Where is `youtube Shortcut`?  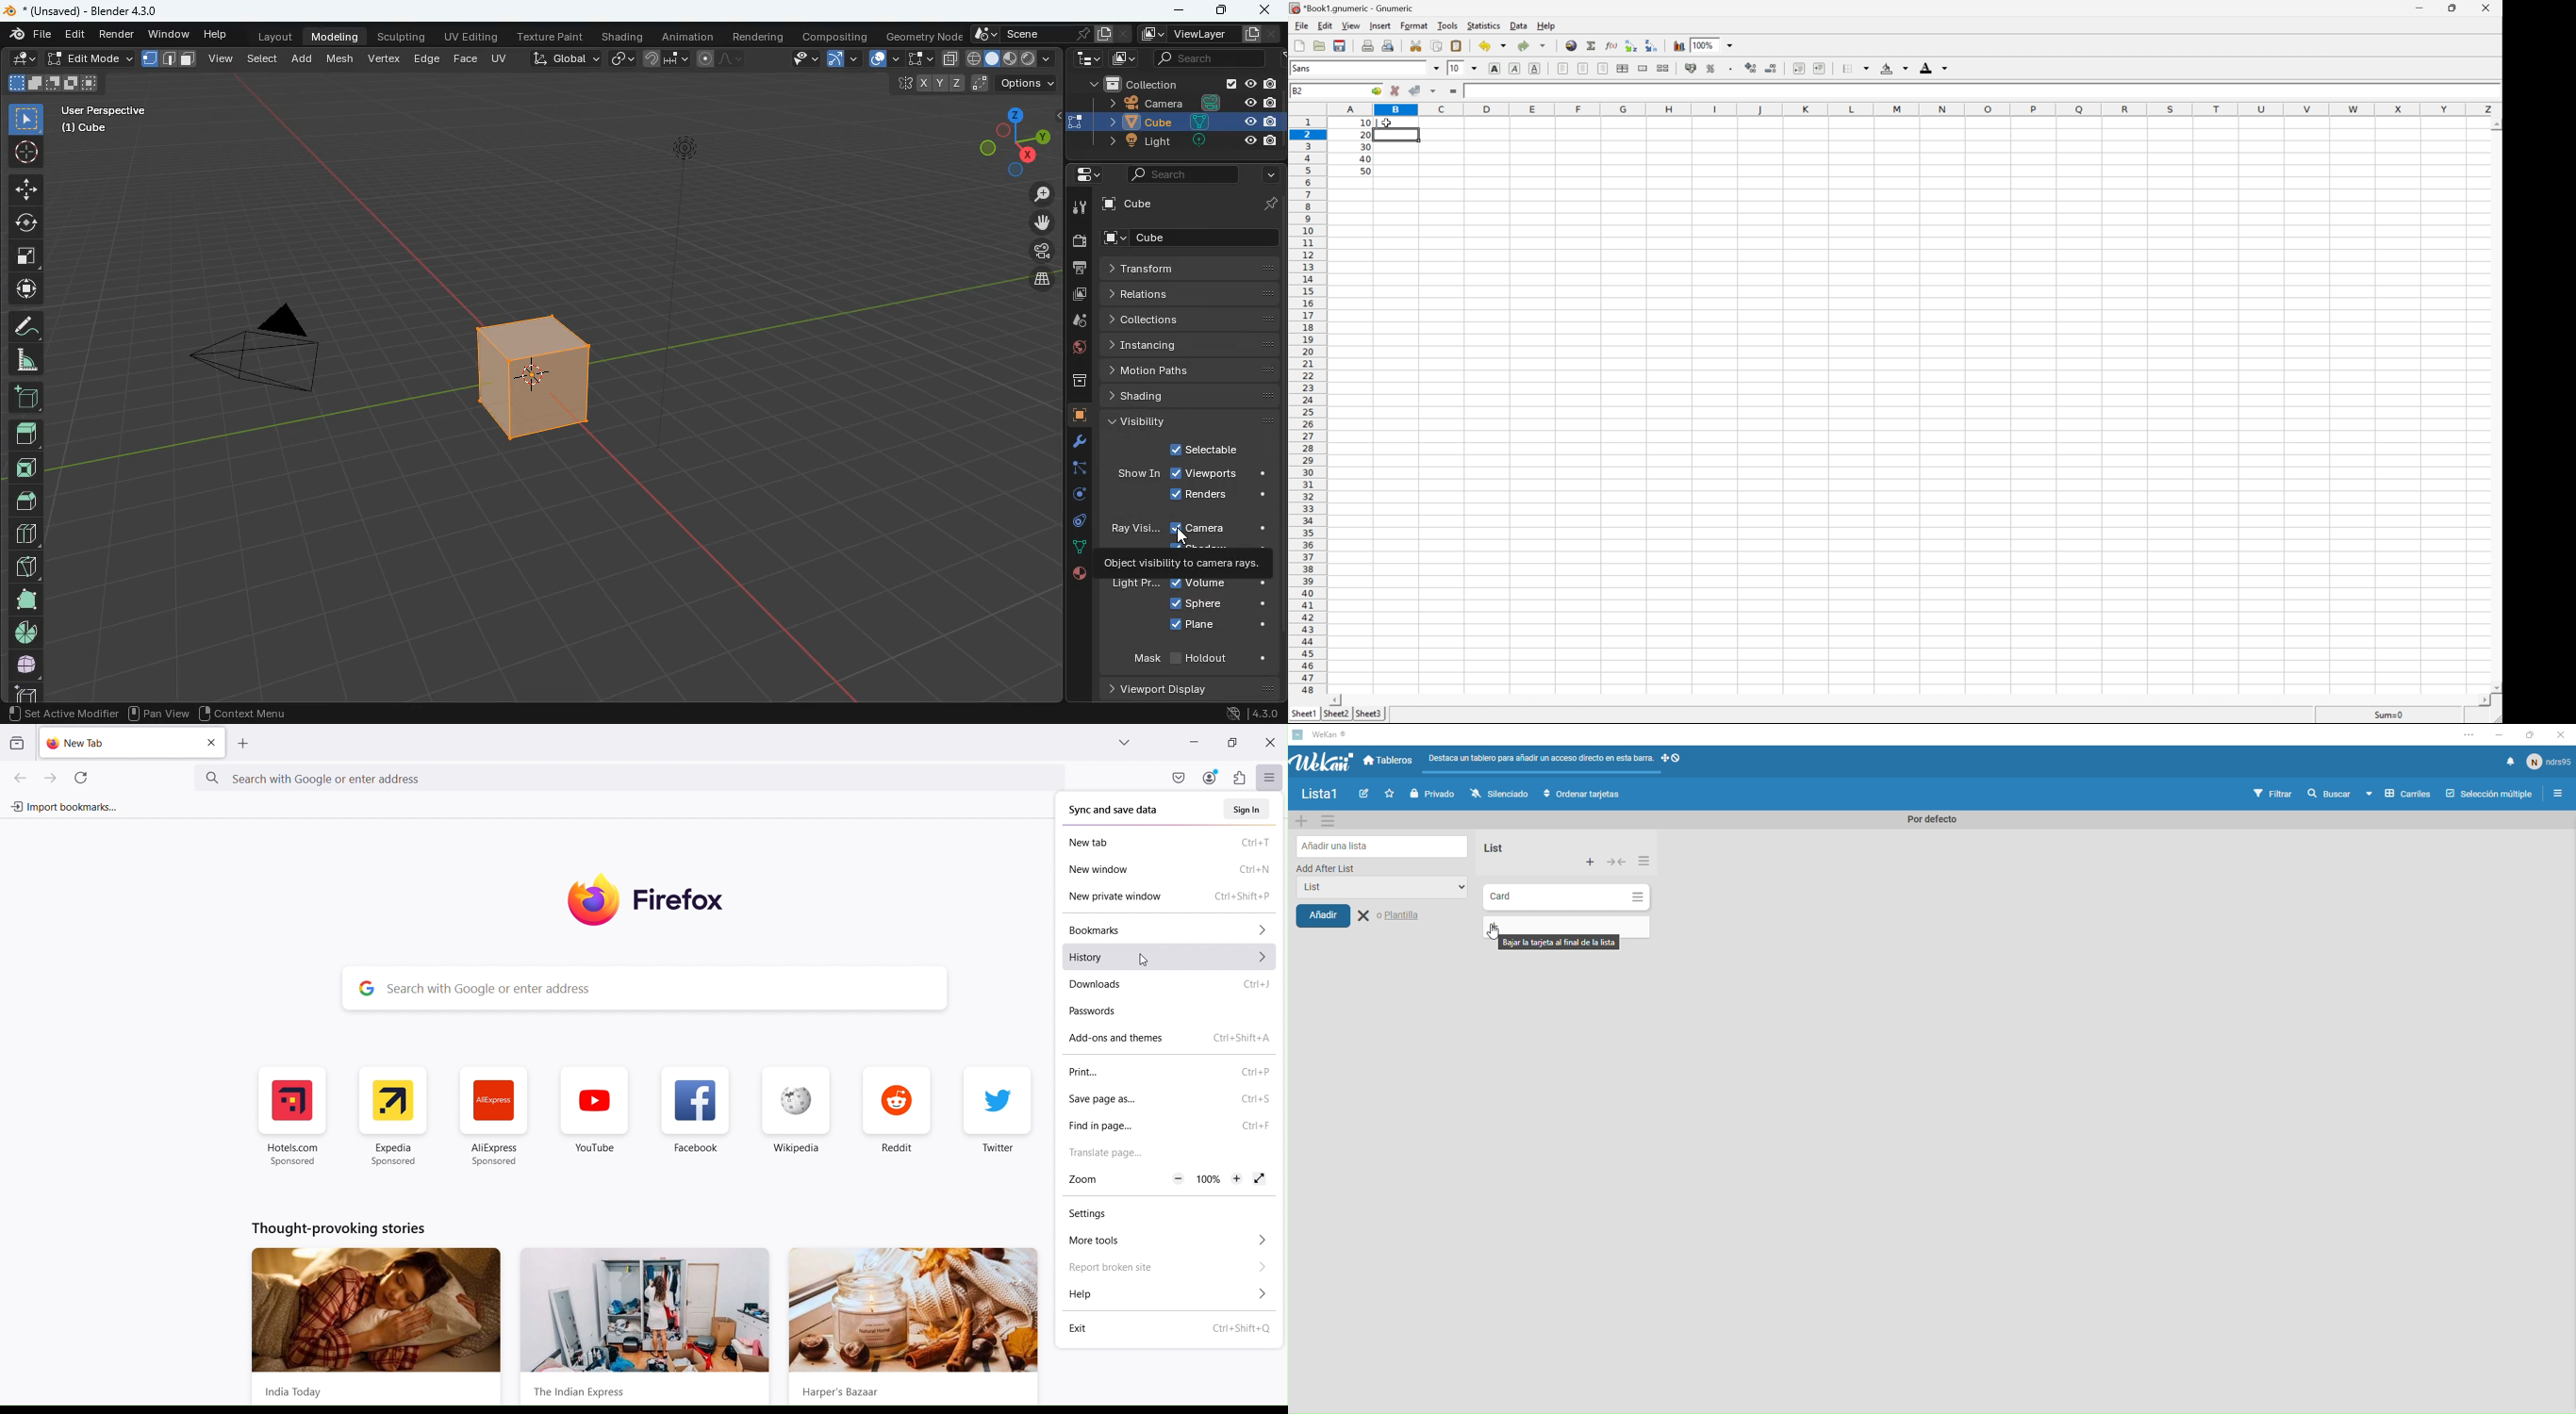 youtube Shortcut is located at coordinates (594, 1117).